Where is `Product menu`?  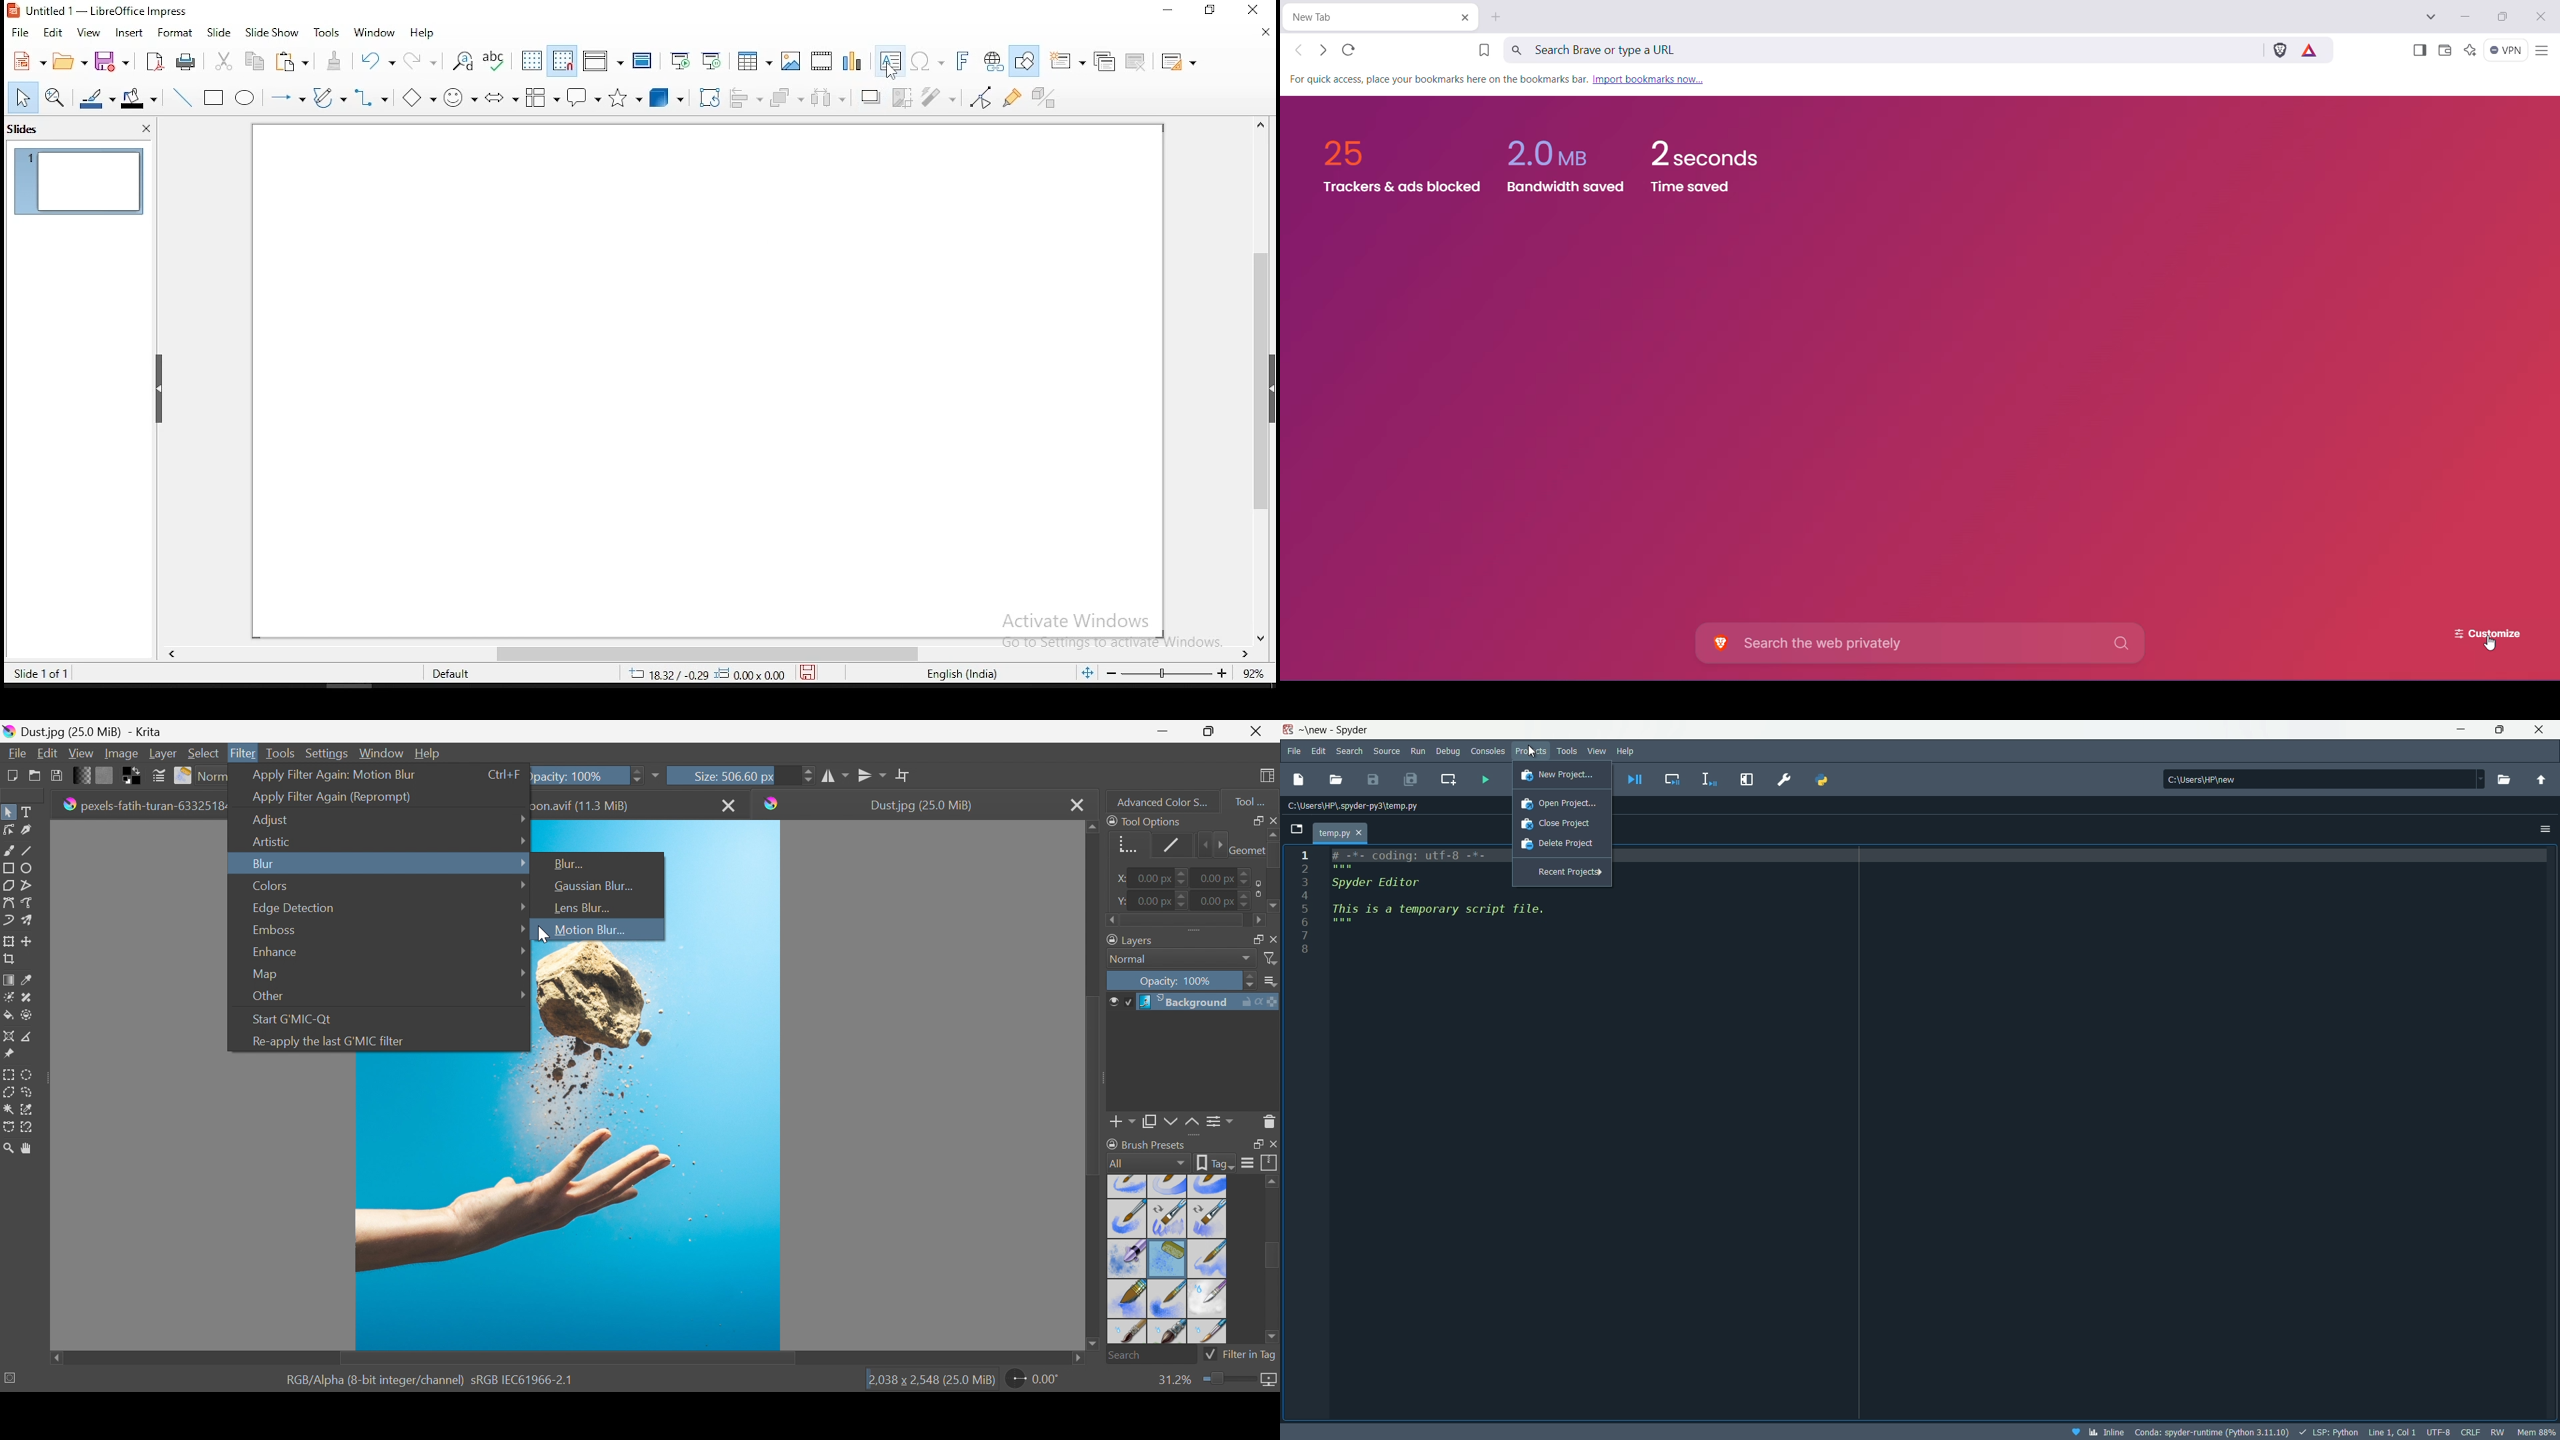 Product menu is located at coordinates (1529, 750).